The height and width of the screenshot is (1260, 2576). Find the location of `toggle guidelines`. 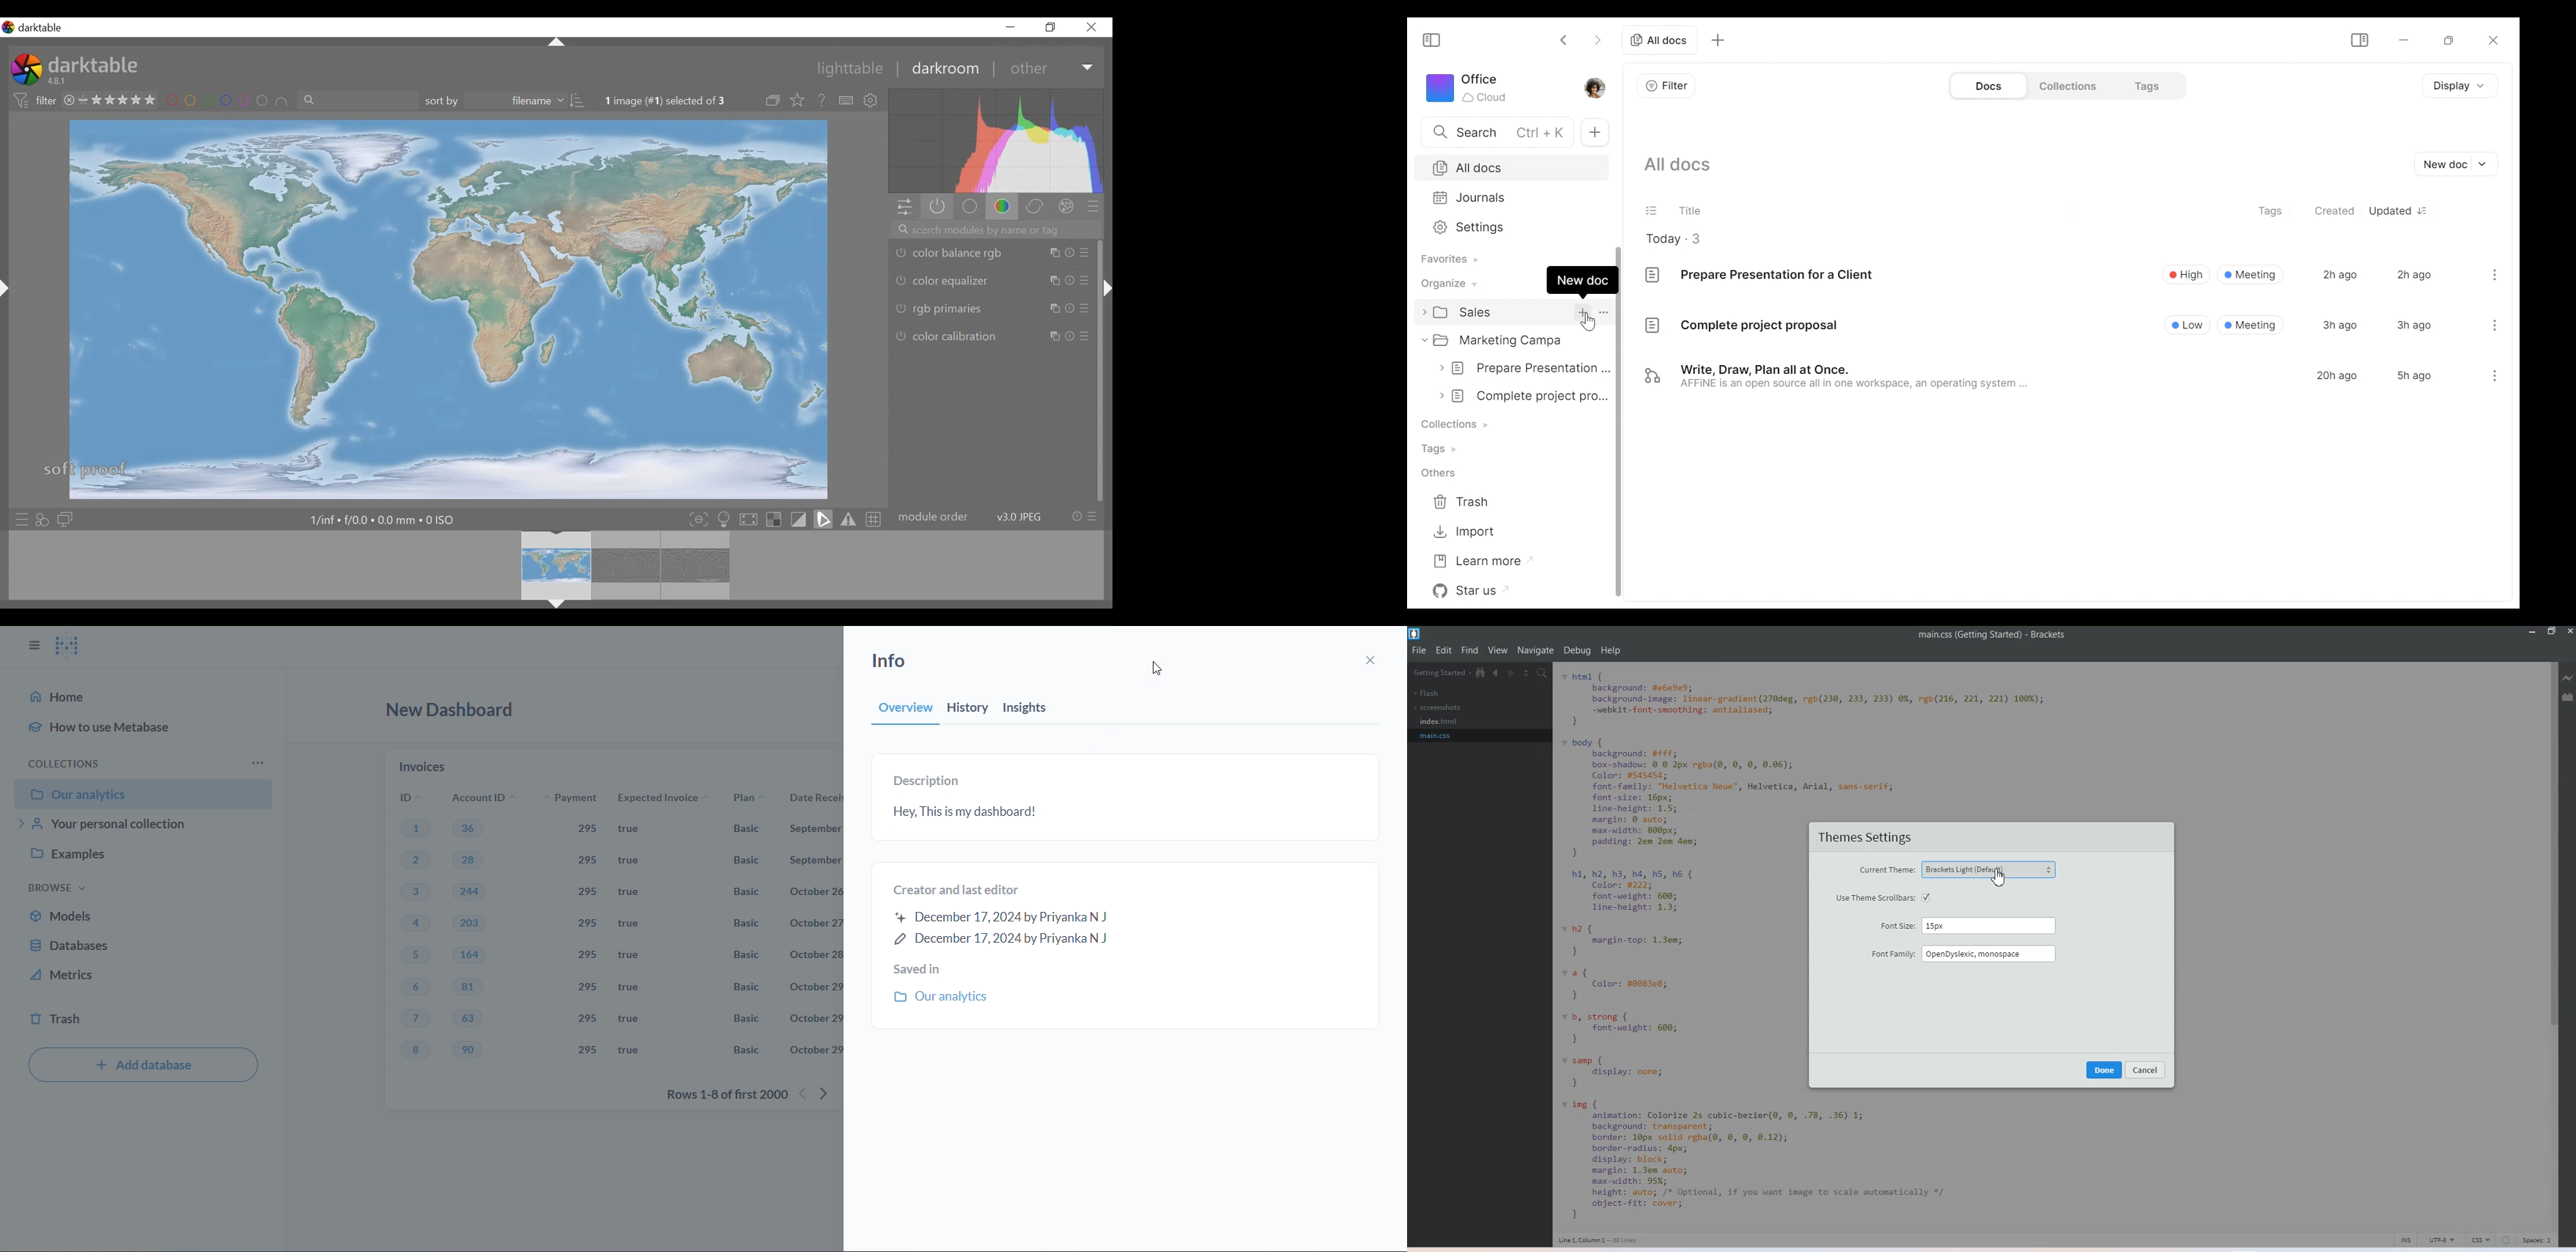

toggle guidelines is located at coordinates (872, 519).